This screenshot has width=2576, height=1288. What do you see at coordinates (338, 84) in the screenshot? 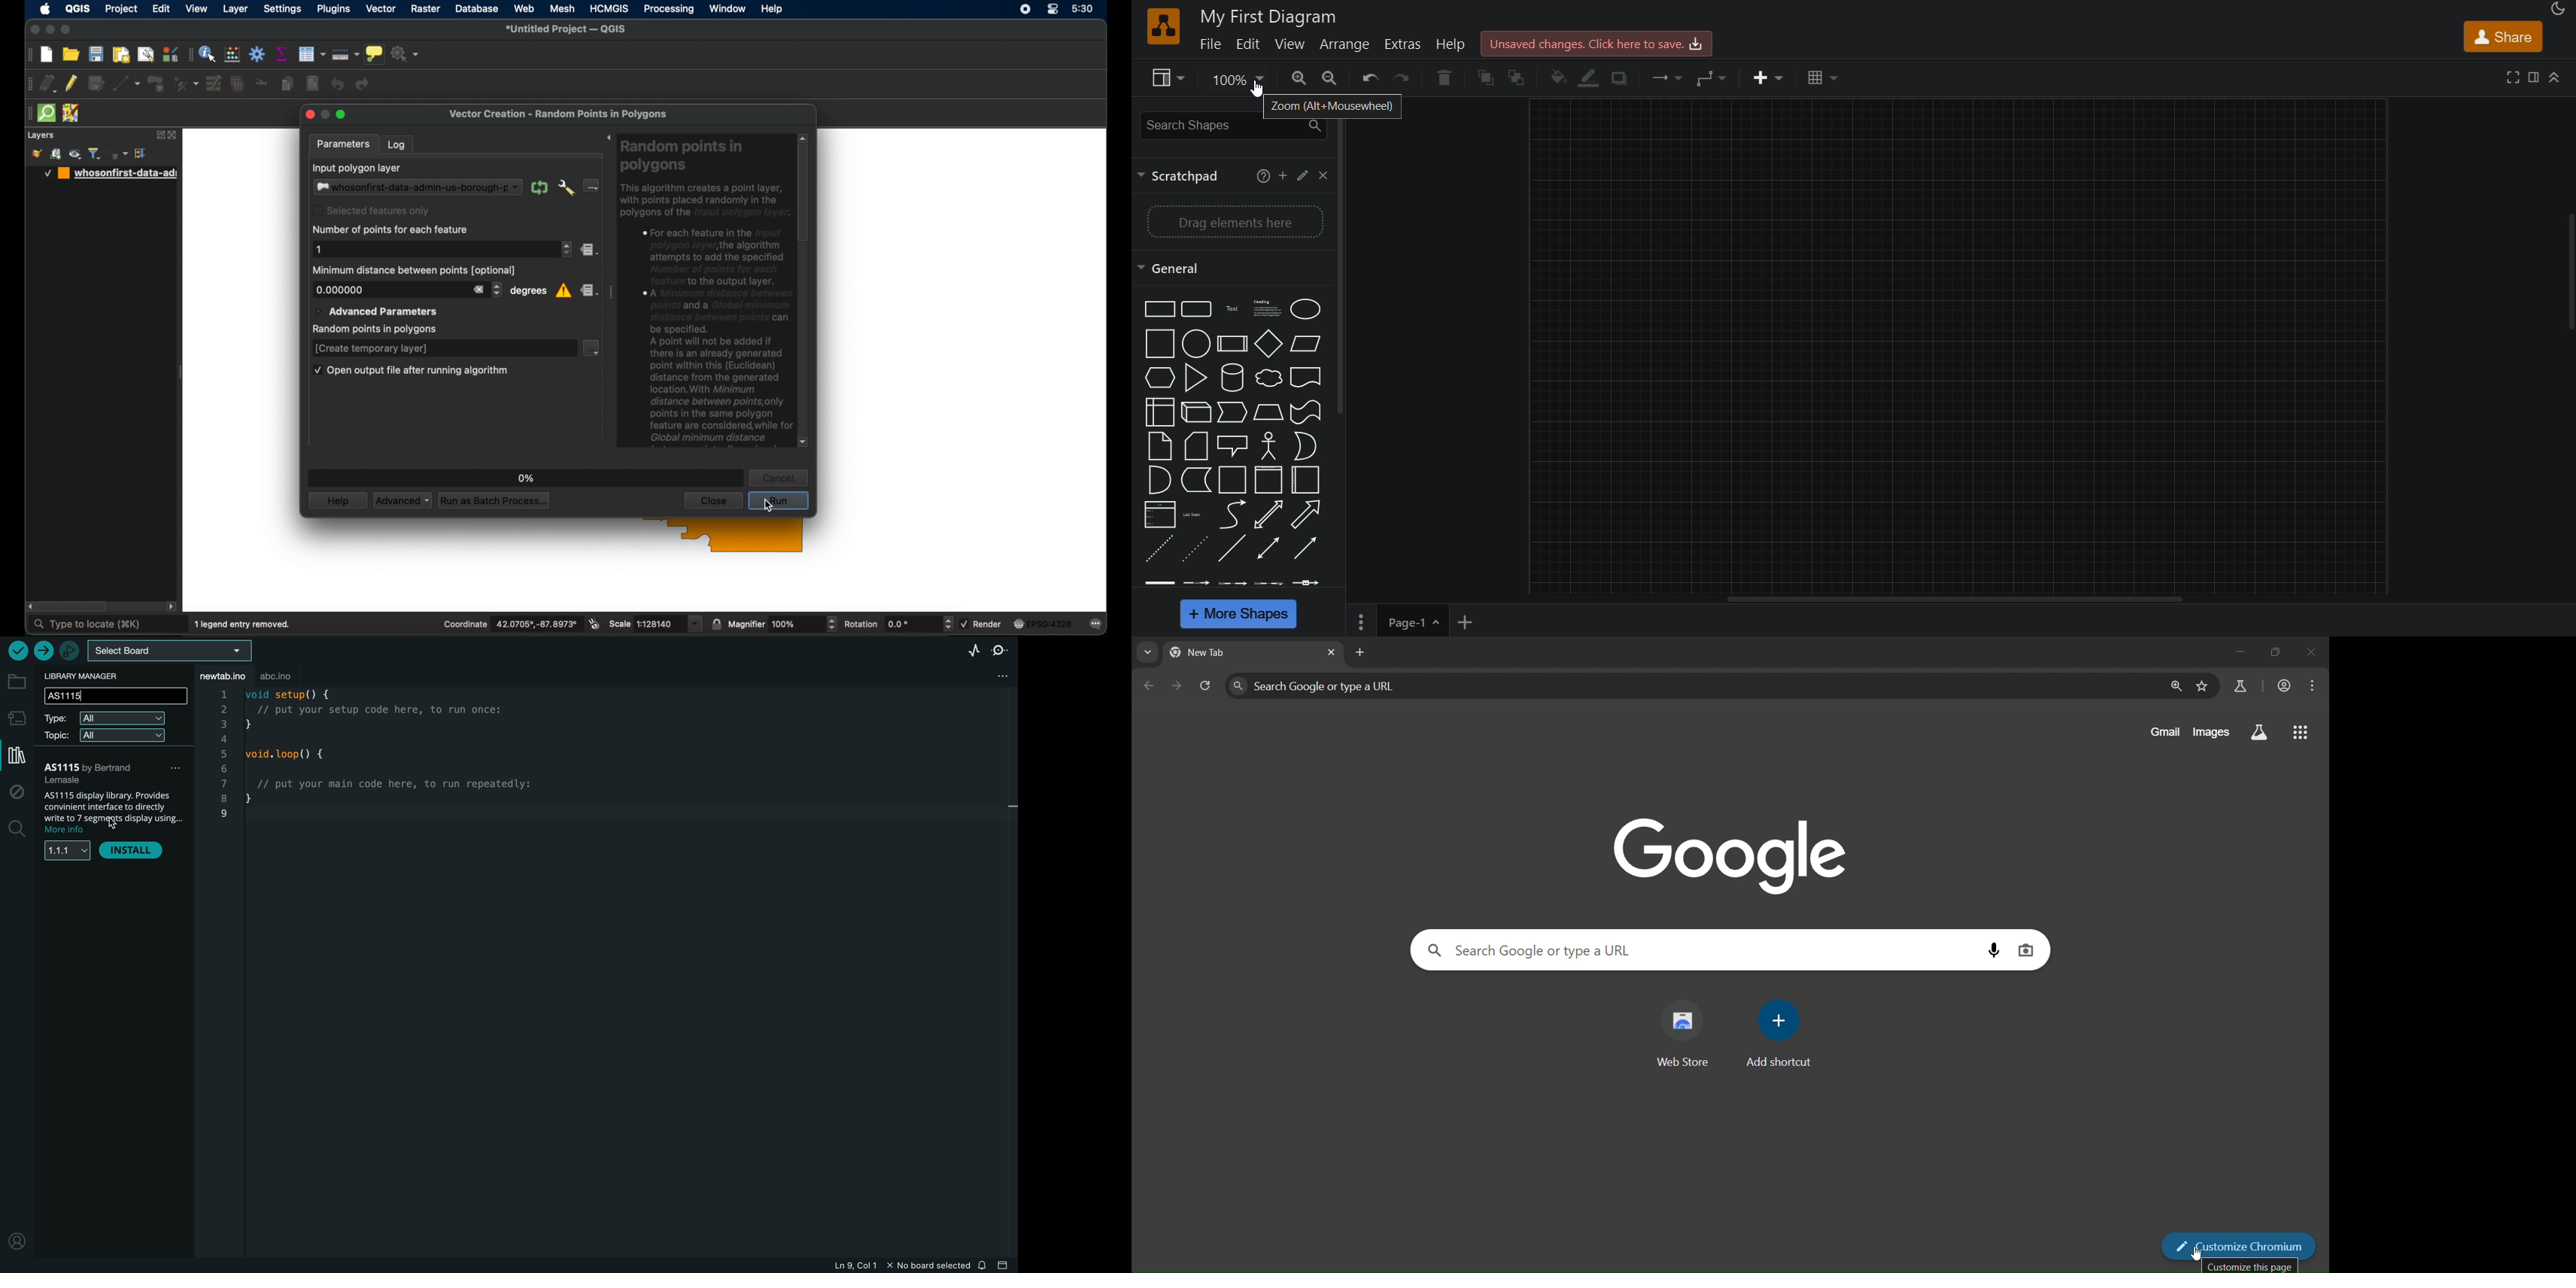
I see `undo` at bounding box center [338, 84].